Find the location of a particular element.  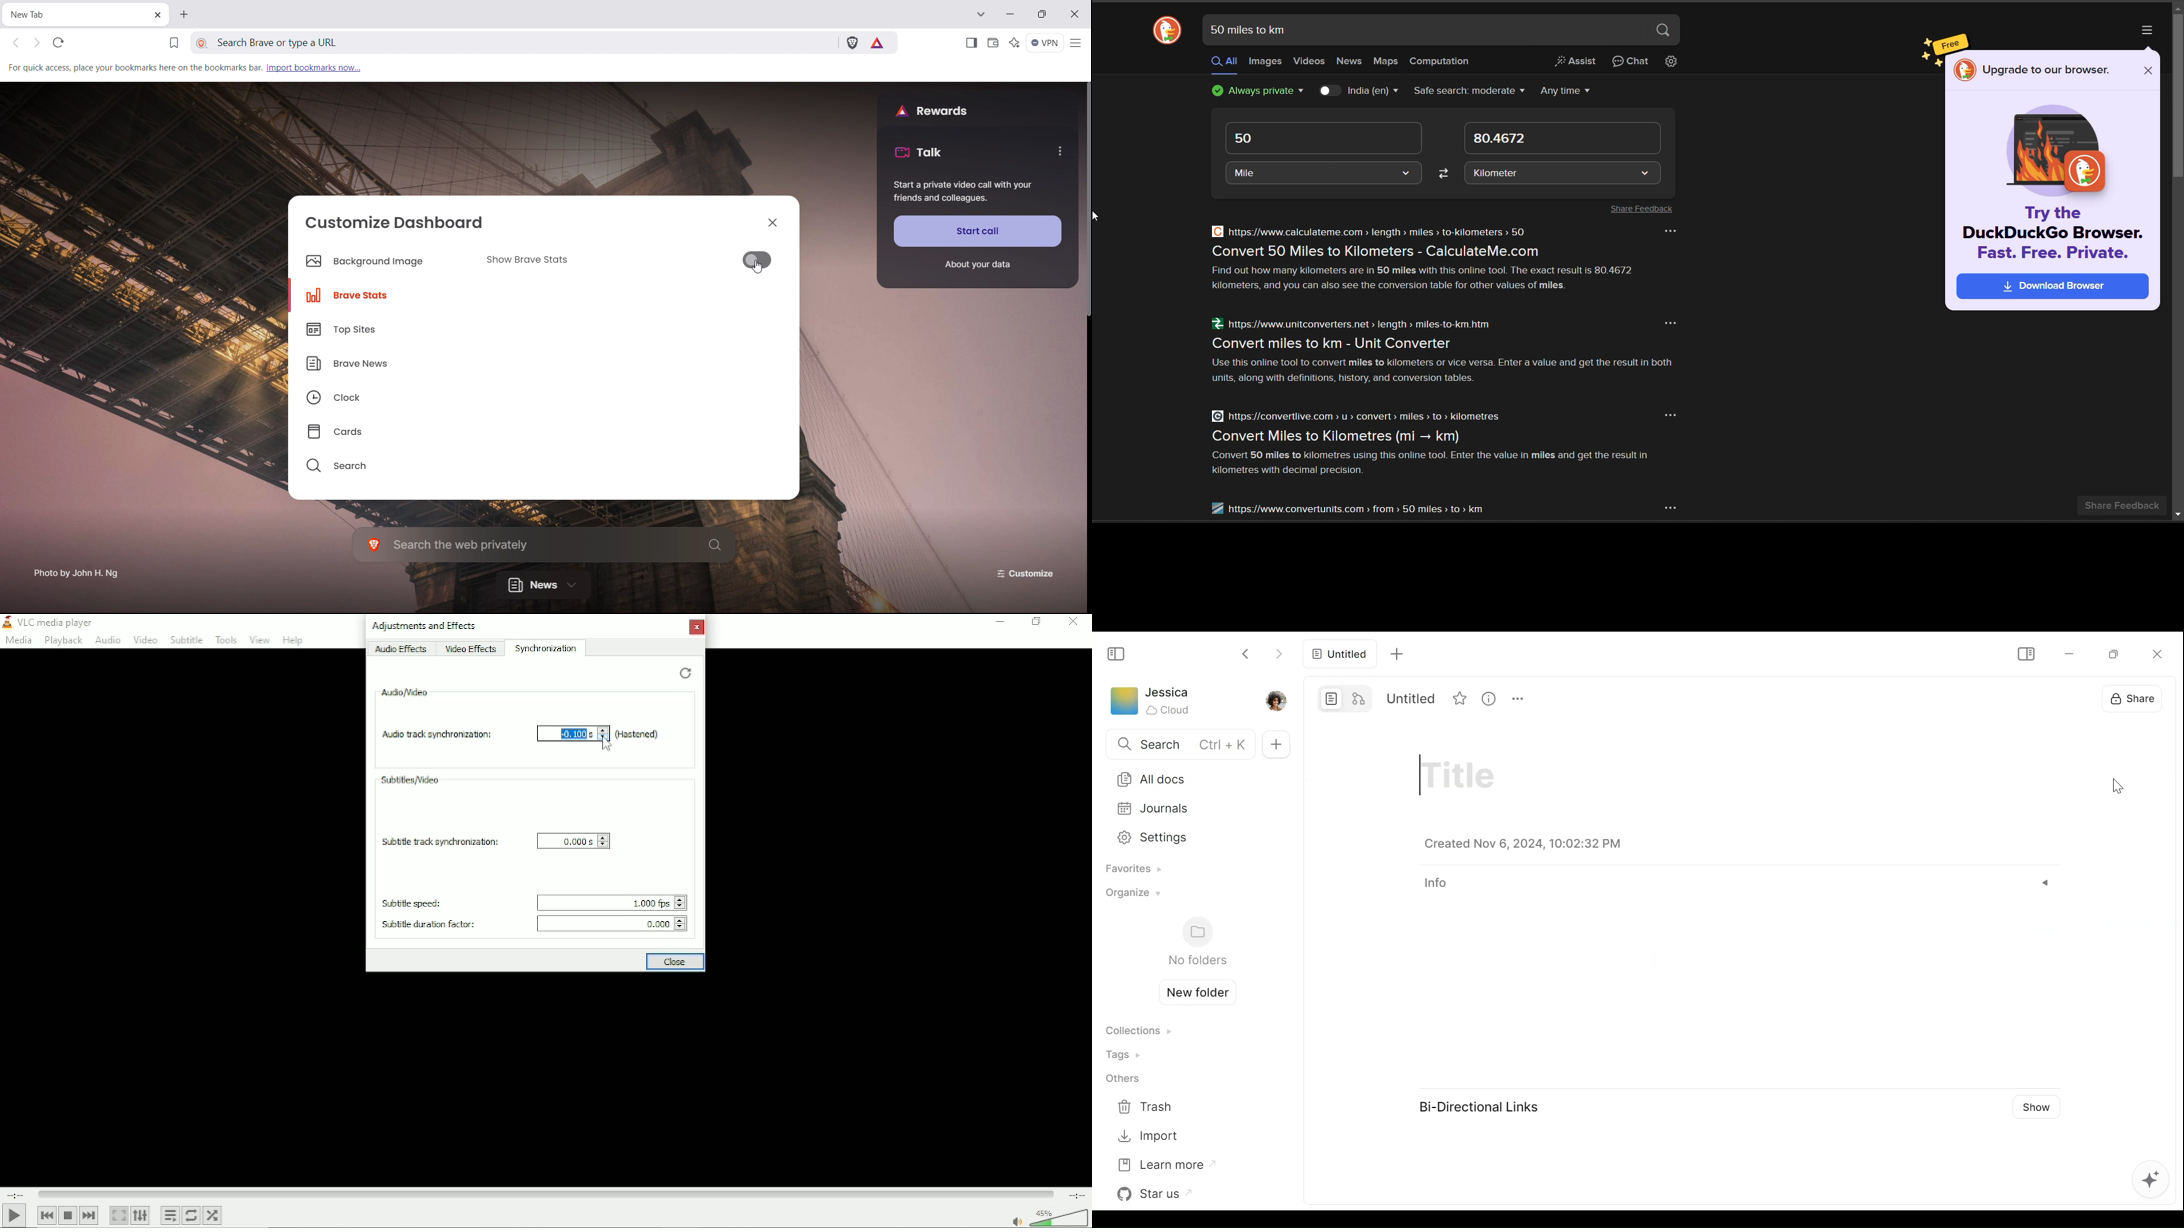

Media is located at coordinates (18, 641).